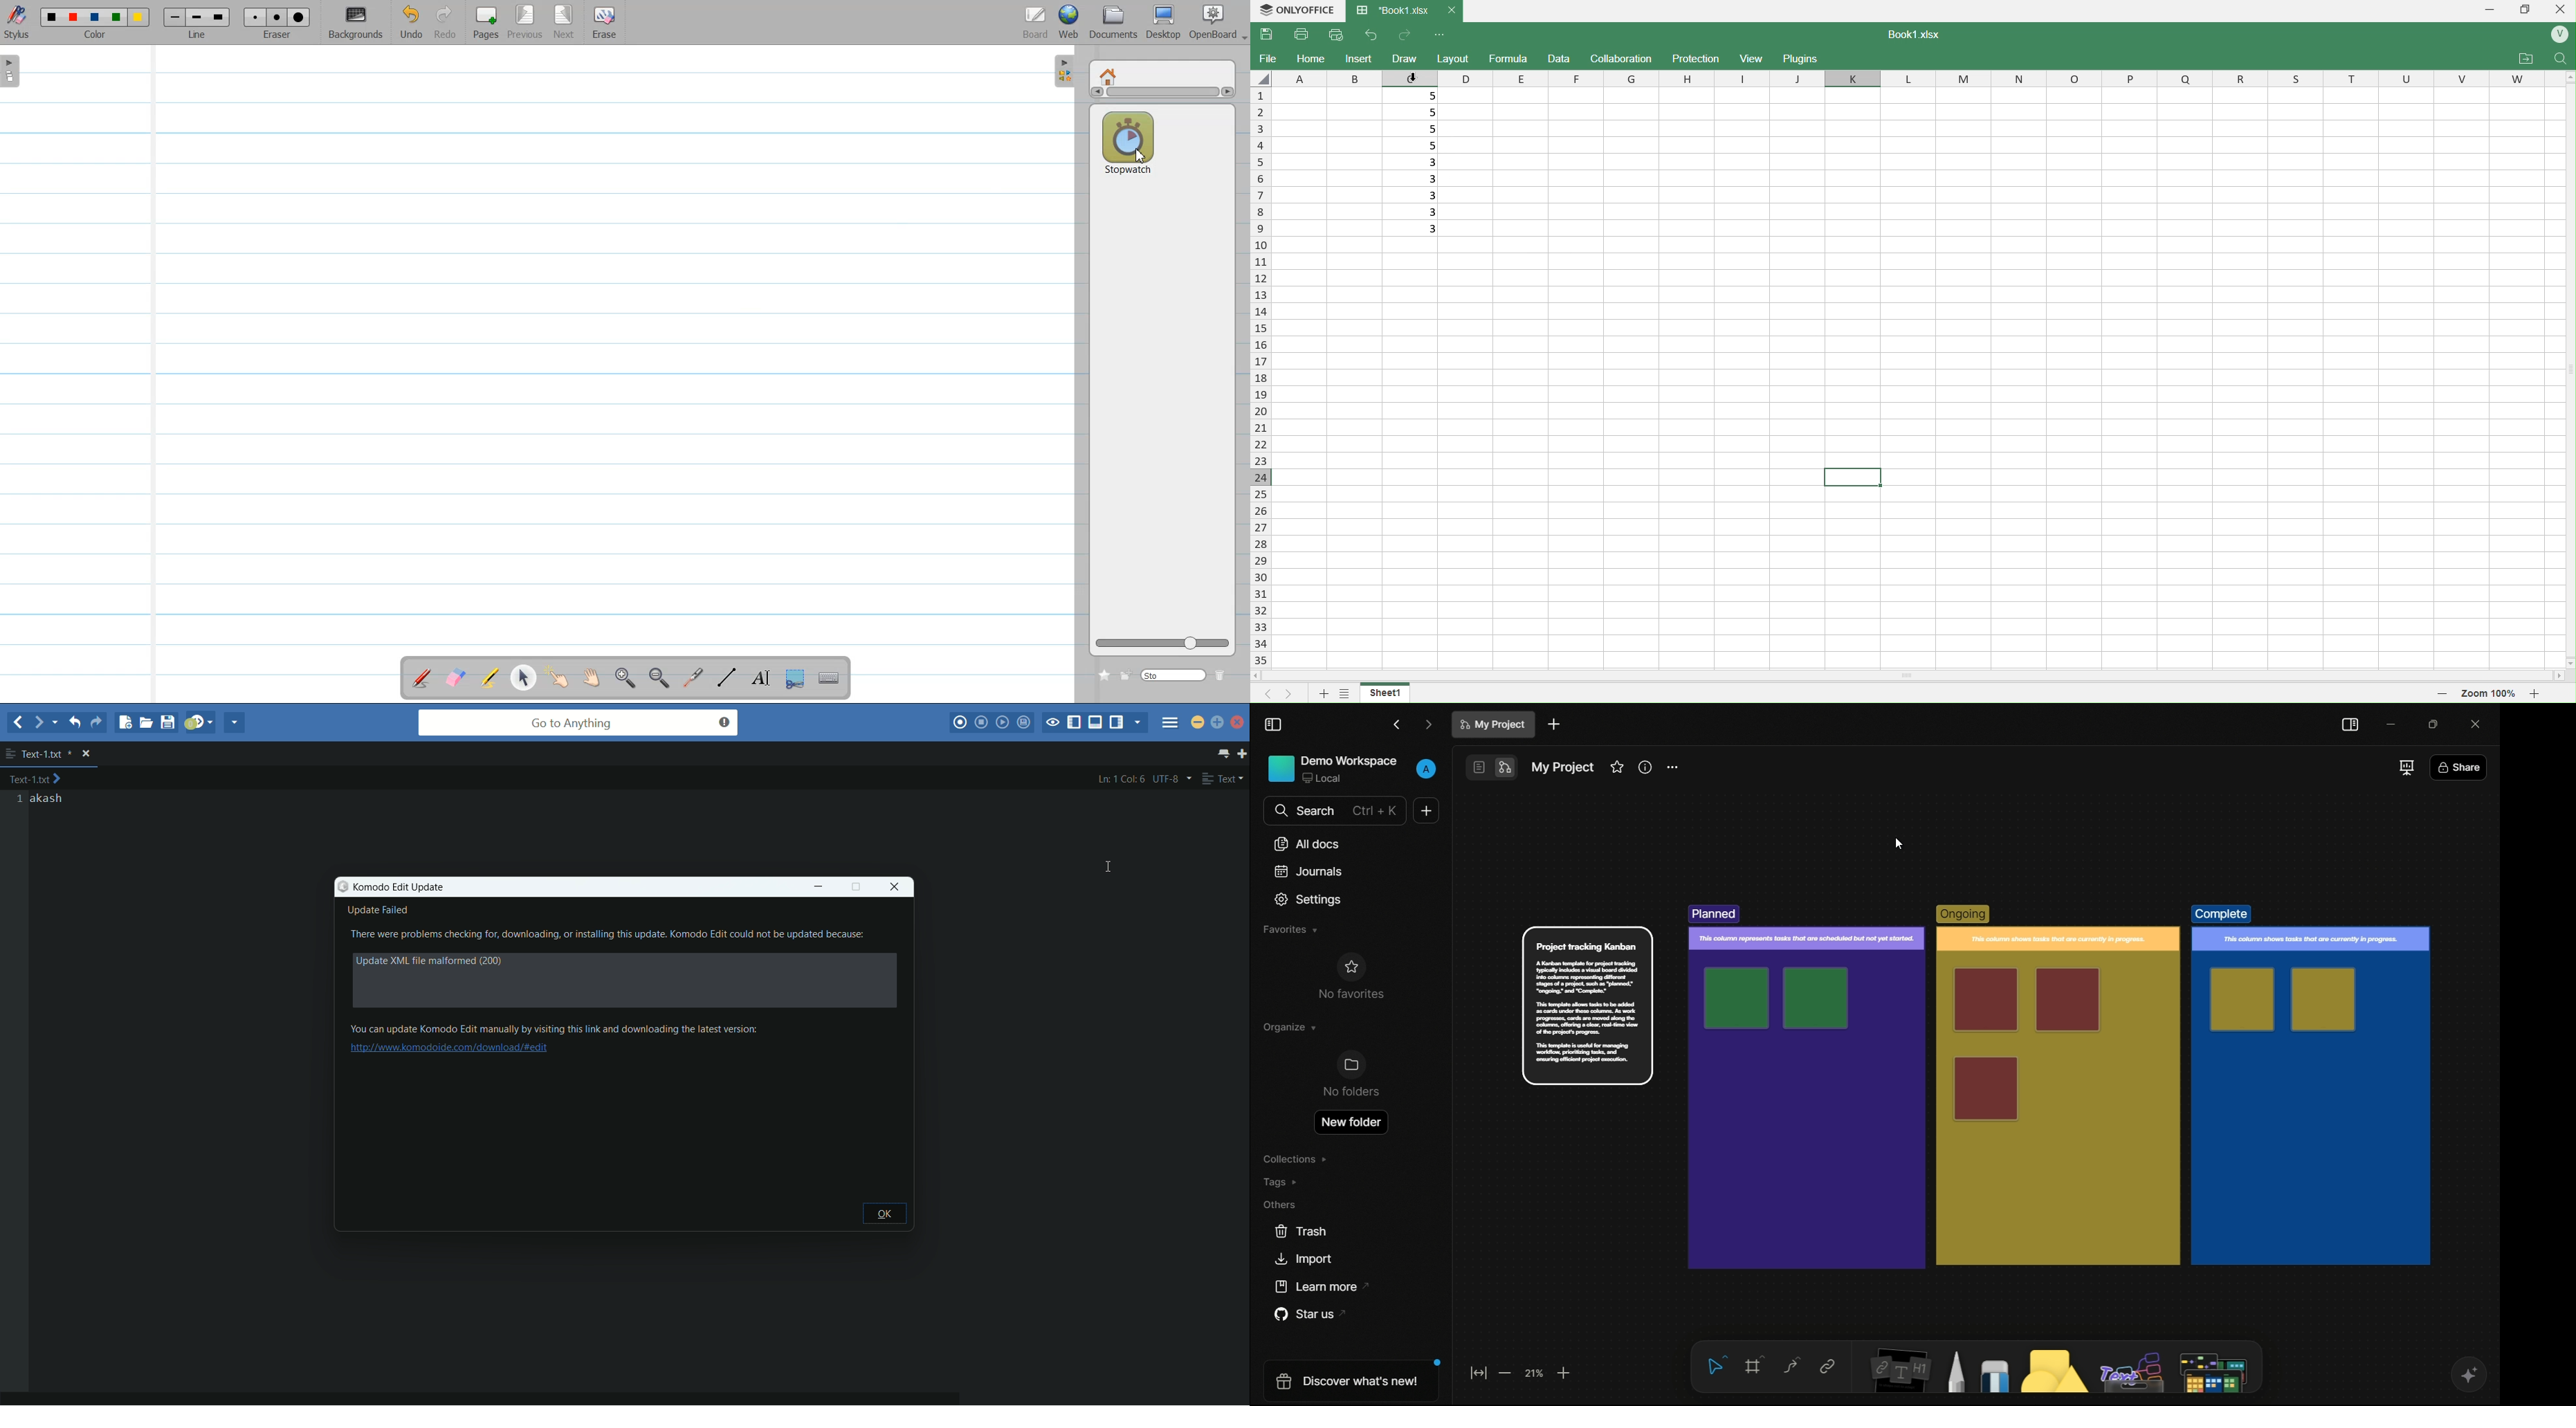 The width and height of the screenshot is (2576, 1428). What do you see at coordinates (1069, 22) in the screenshot?
I see `Web` at bounding box center [1069, 22].